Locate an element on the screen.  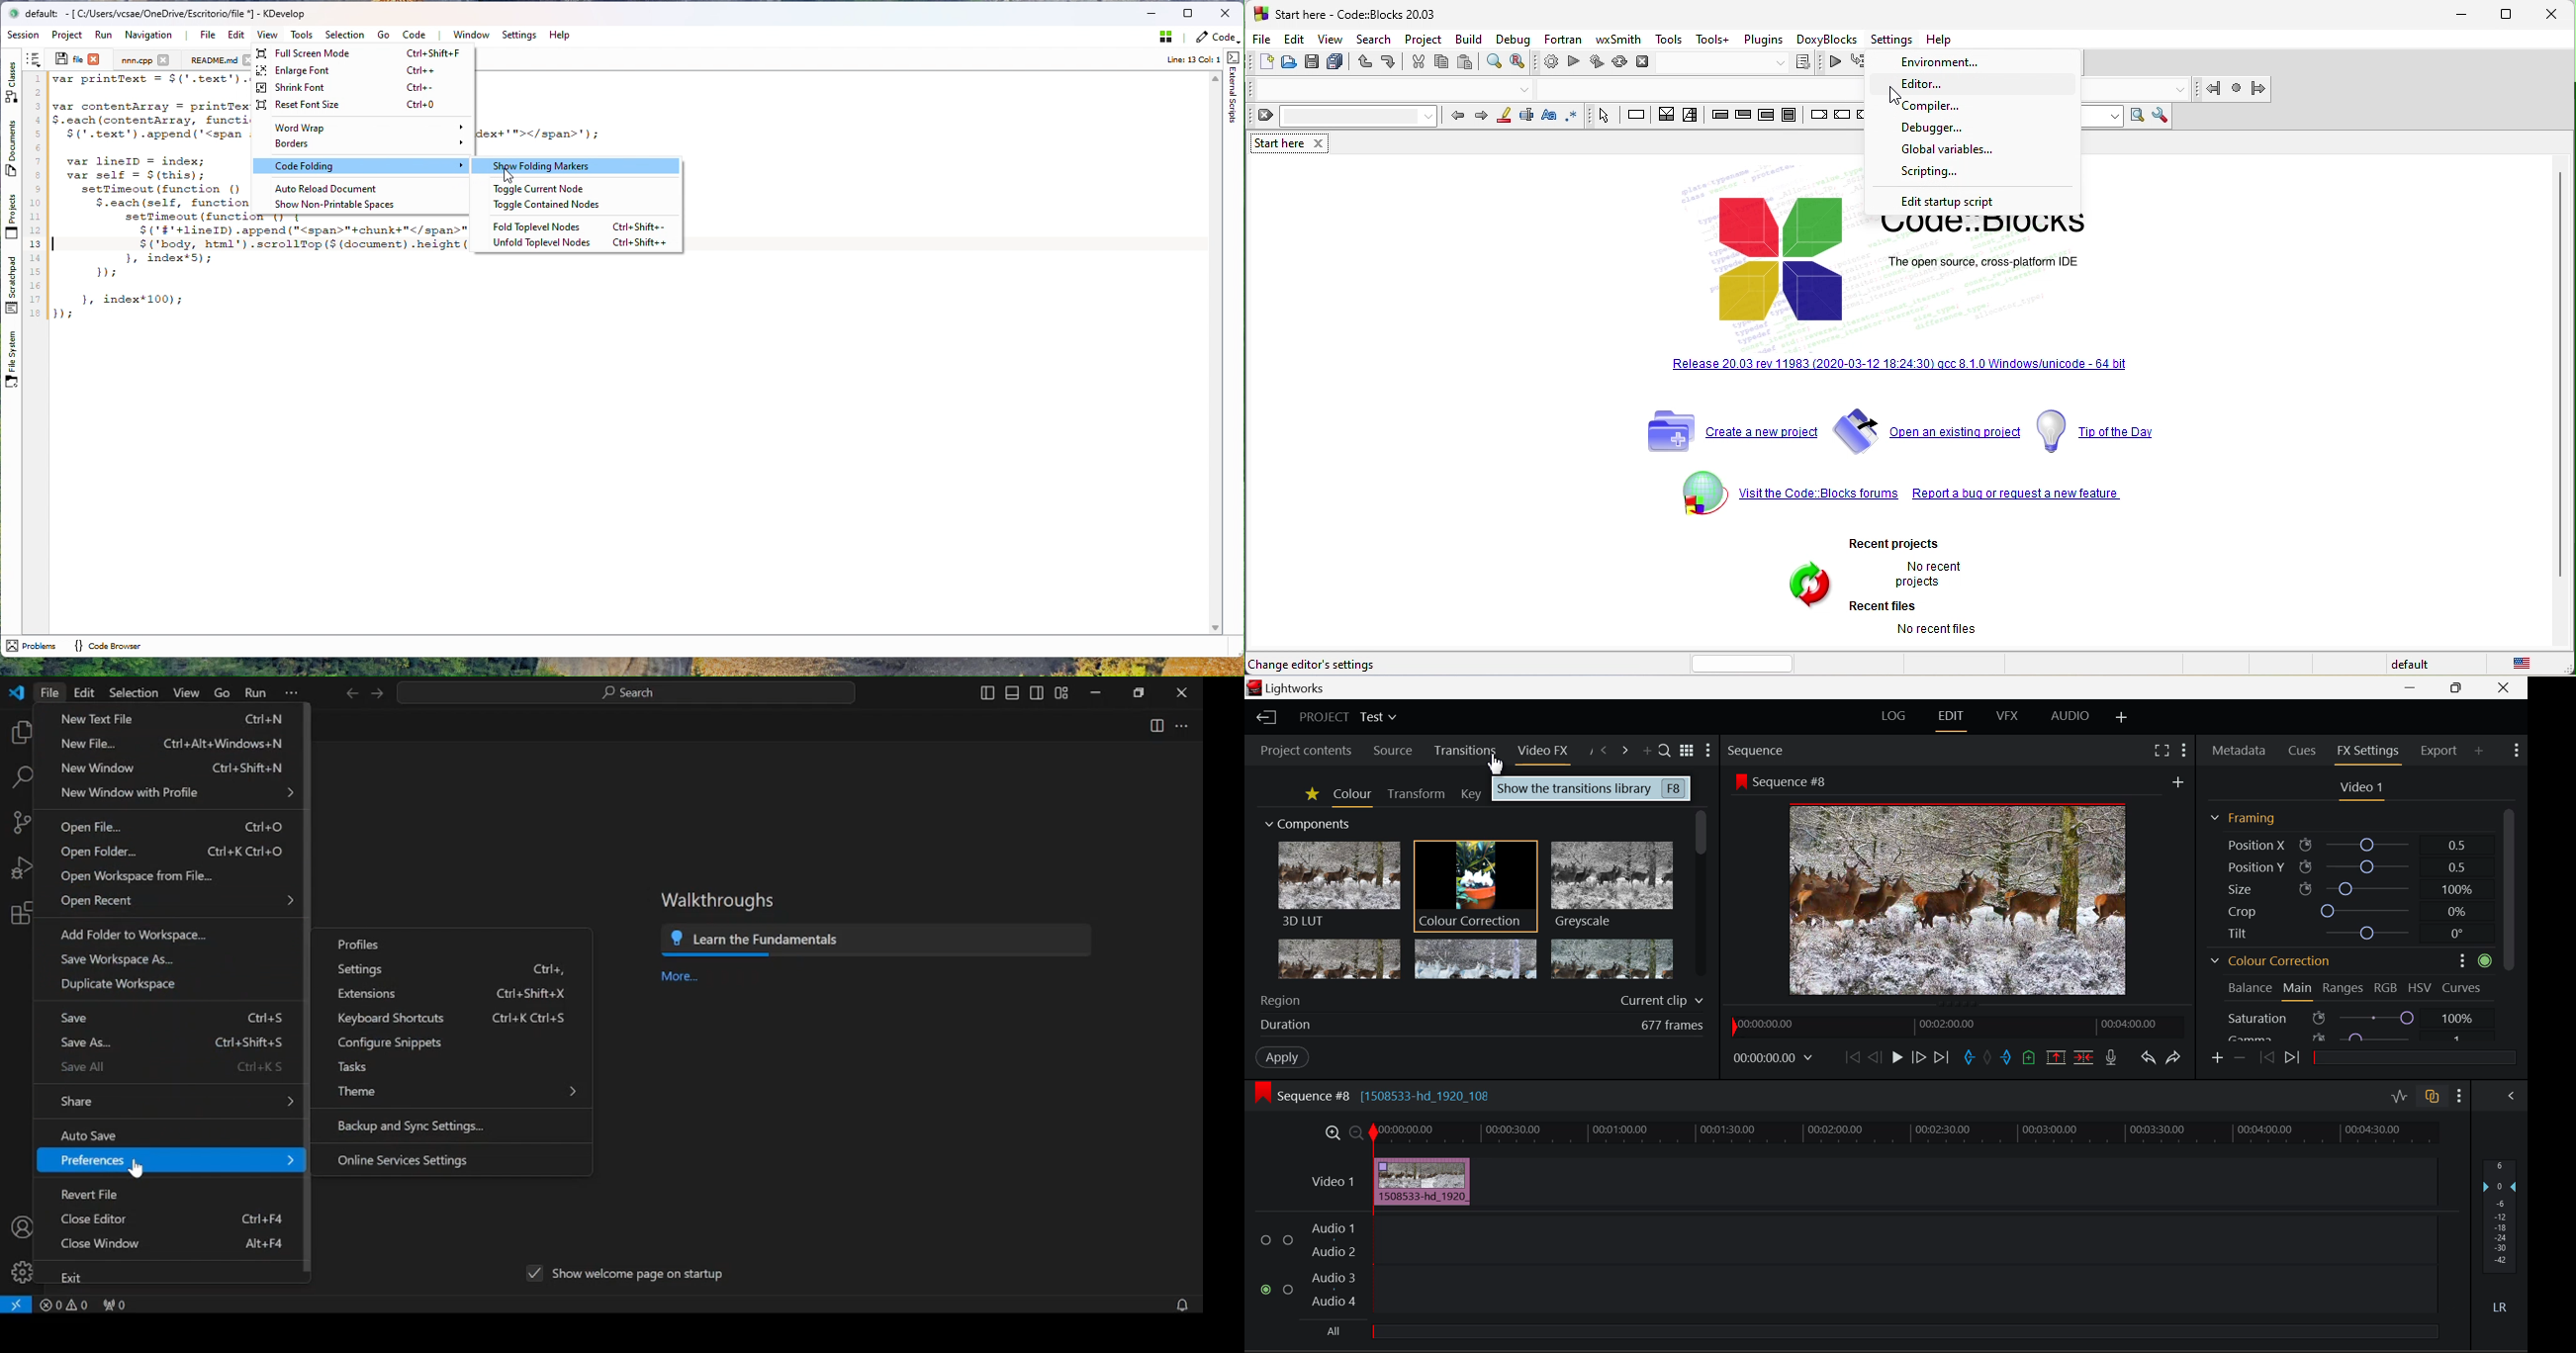
RGB is located at coordinates (2386, 987).